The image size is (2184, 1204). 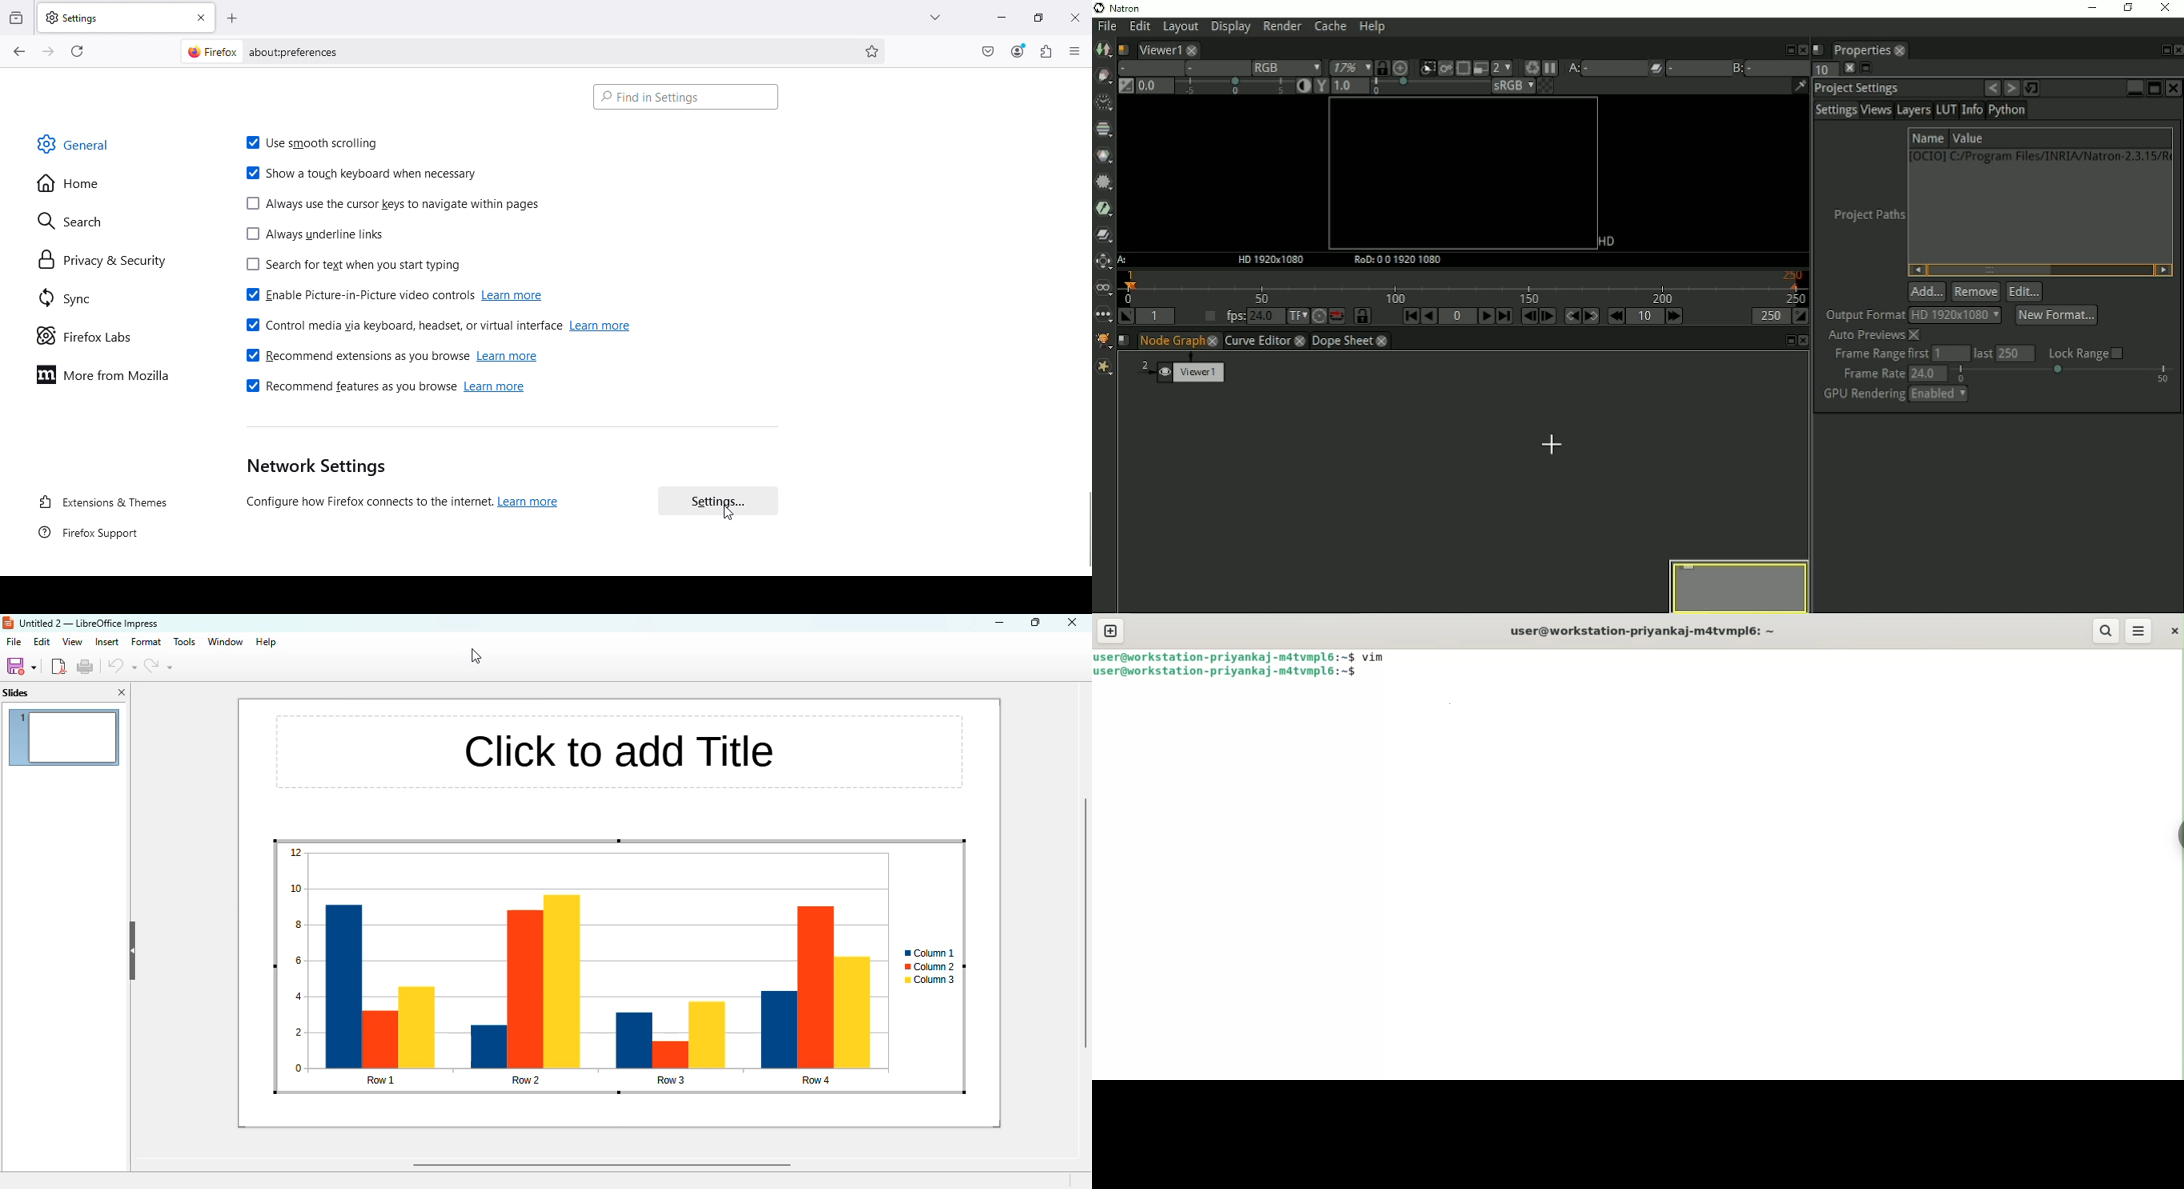 What do you see at coordinates (46, 50) in the screenshot?
I see `Go forward one page` at bounding box center [46, 50].